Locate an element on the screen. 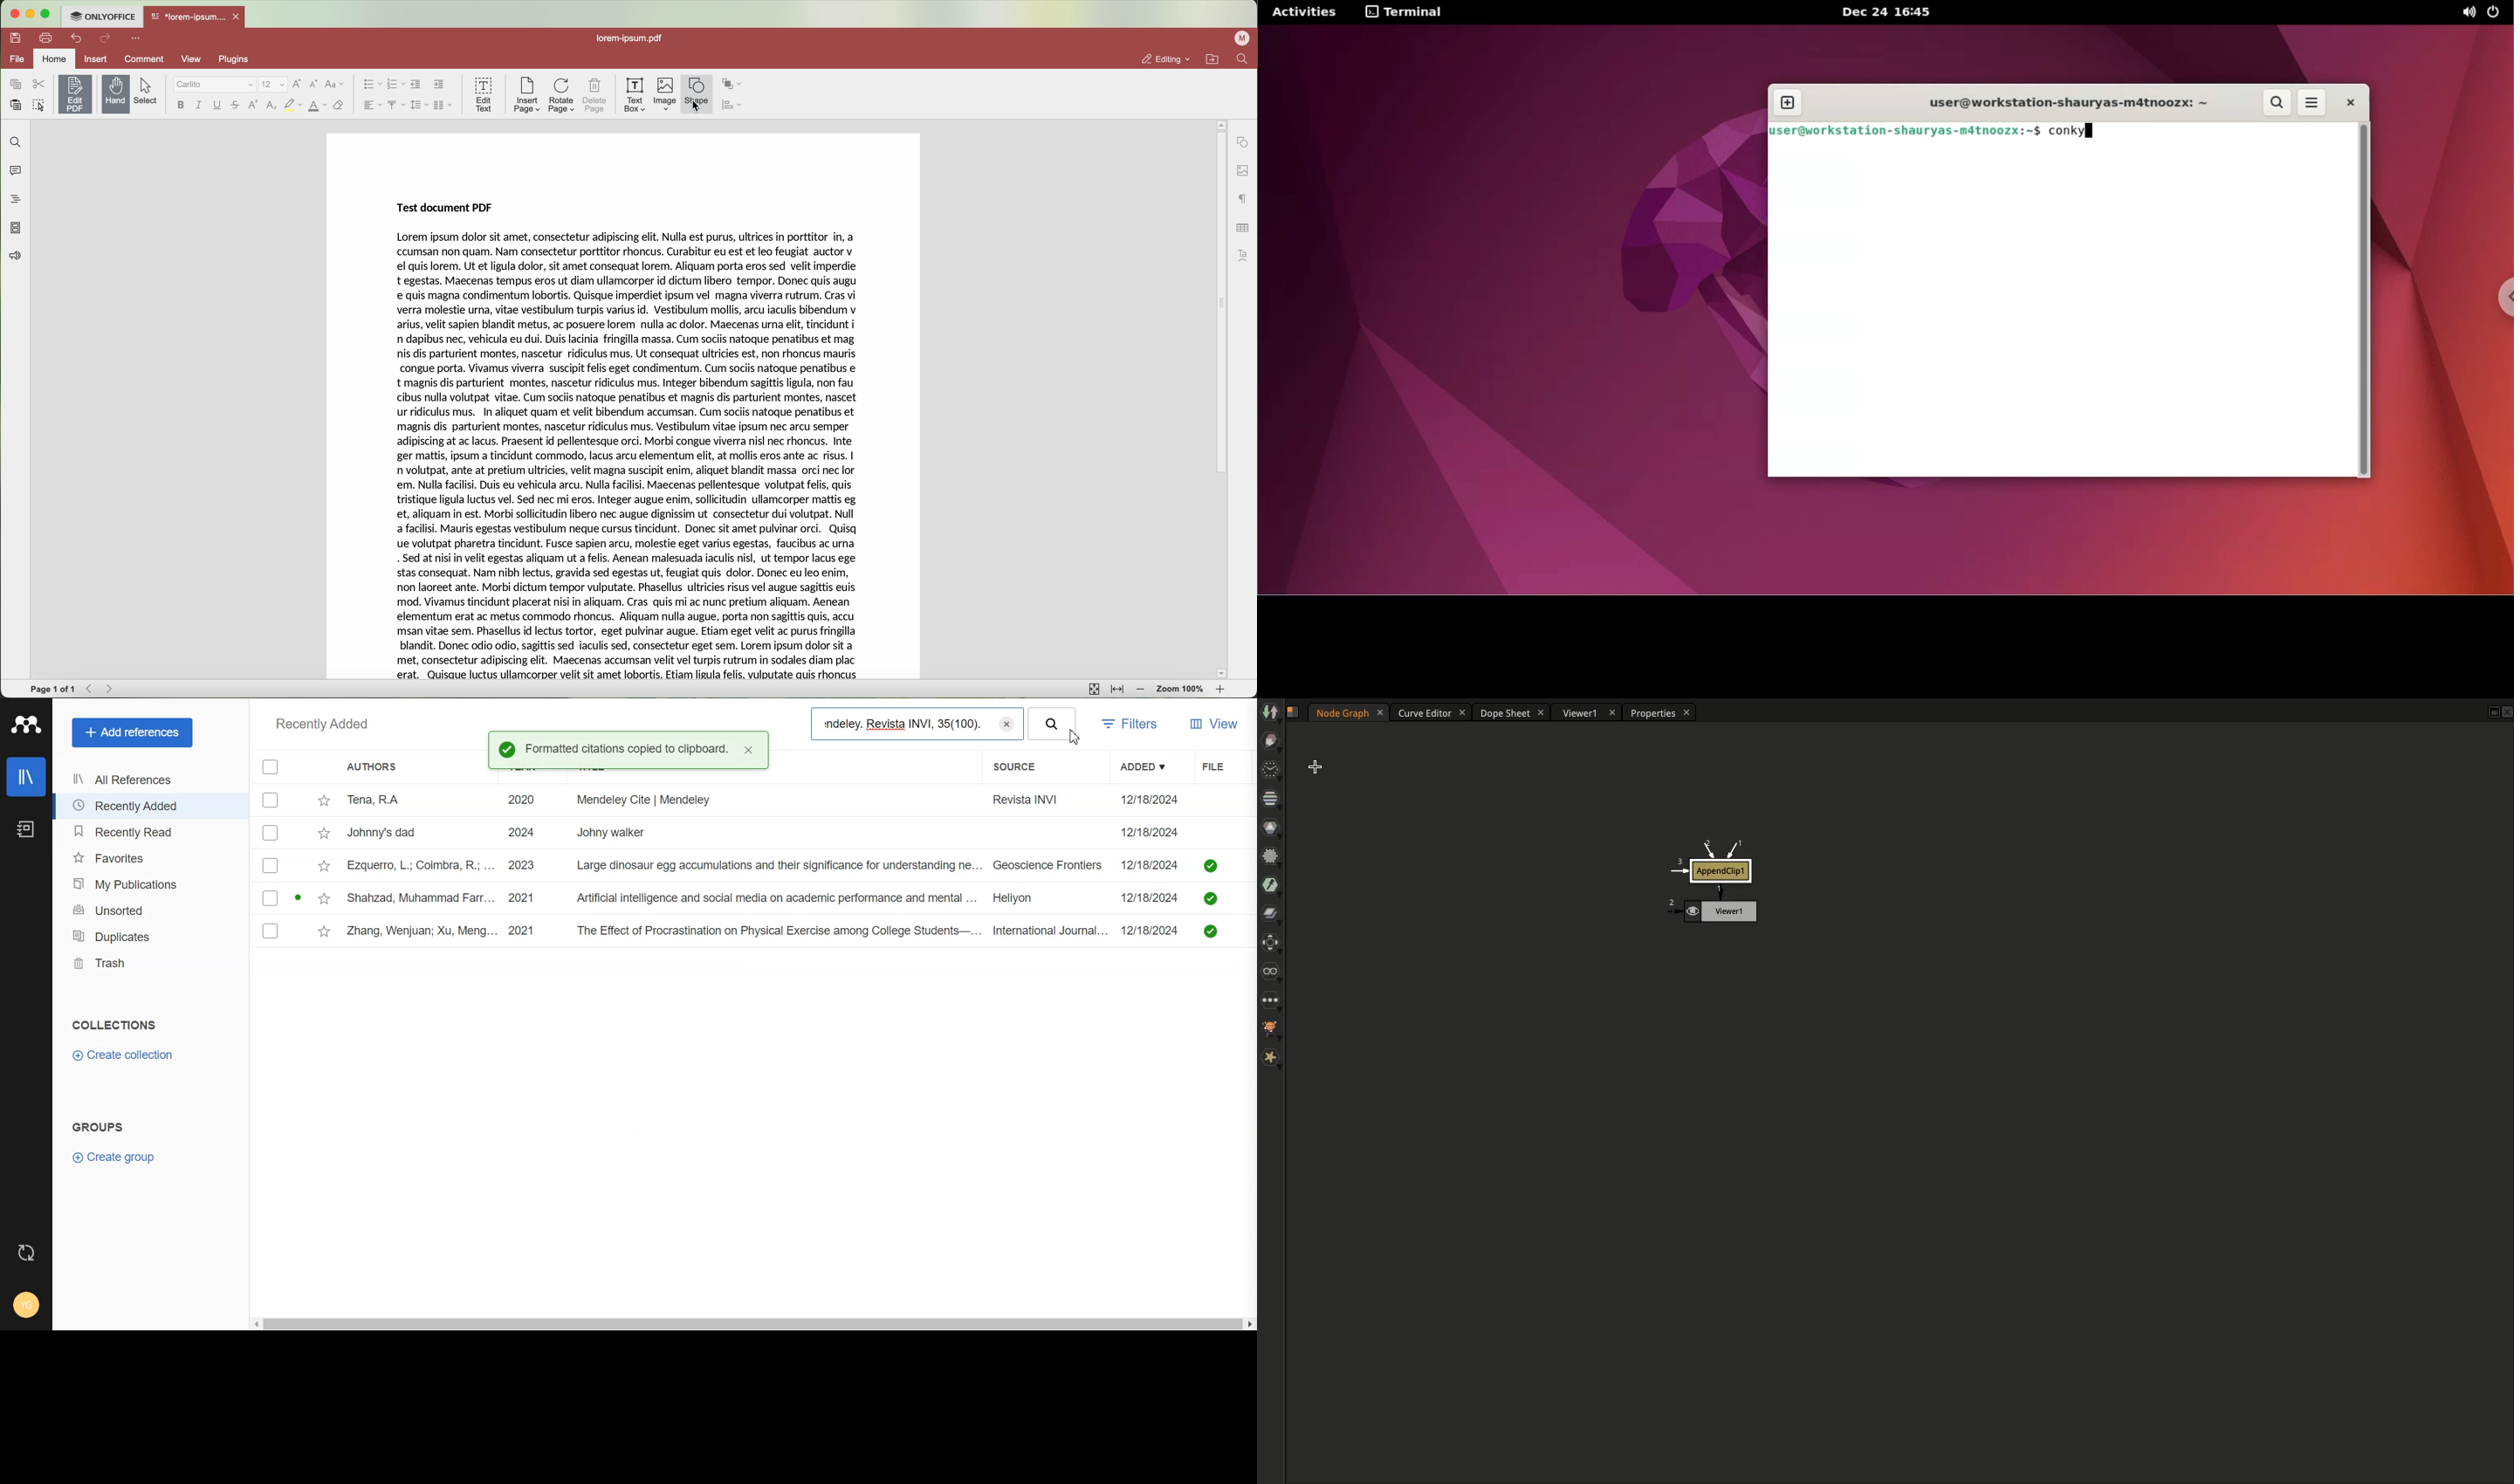 This screenshot has width=2520, height=1484. zoom out is located at coordinates (1142, 691).